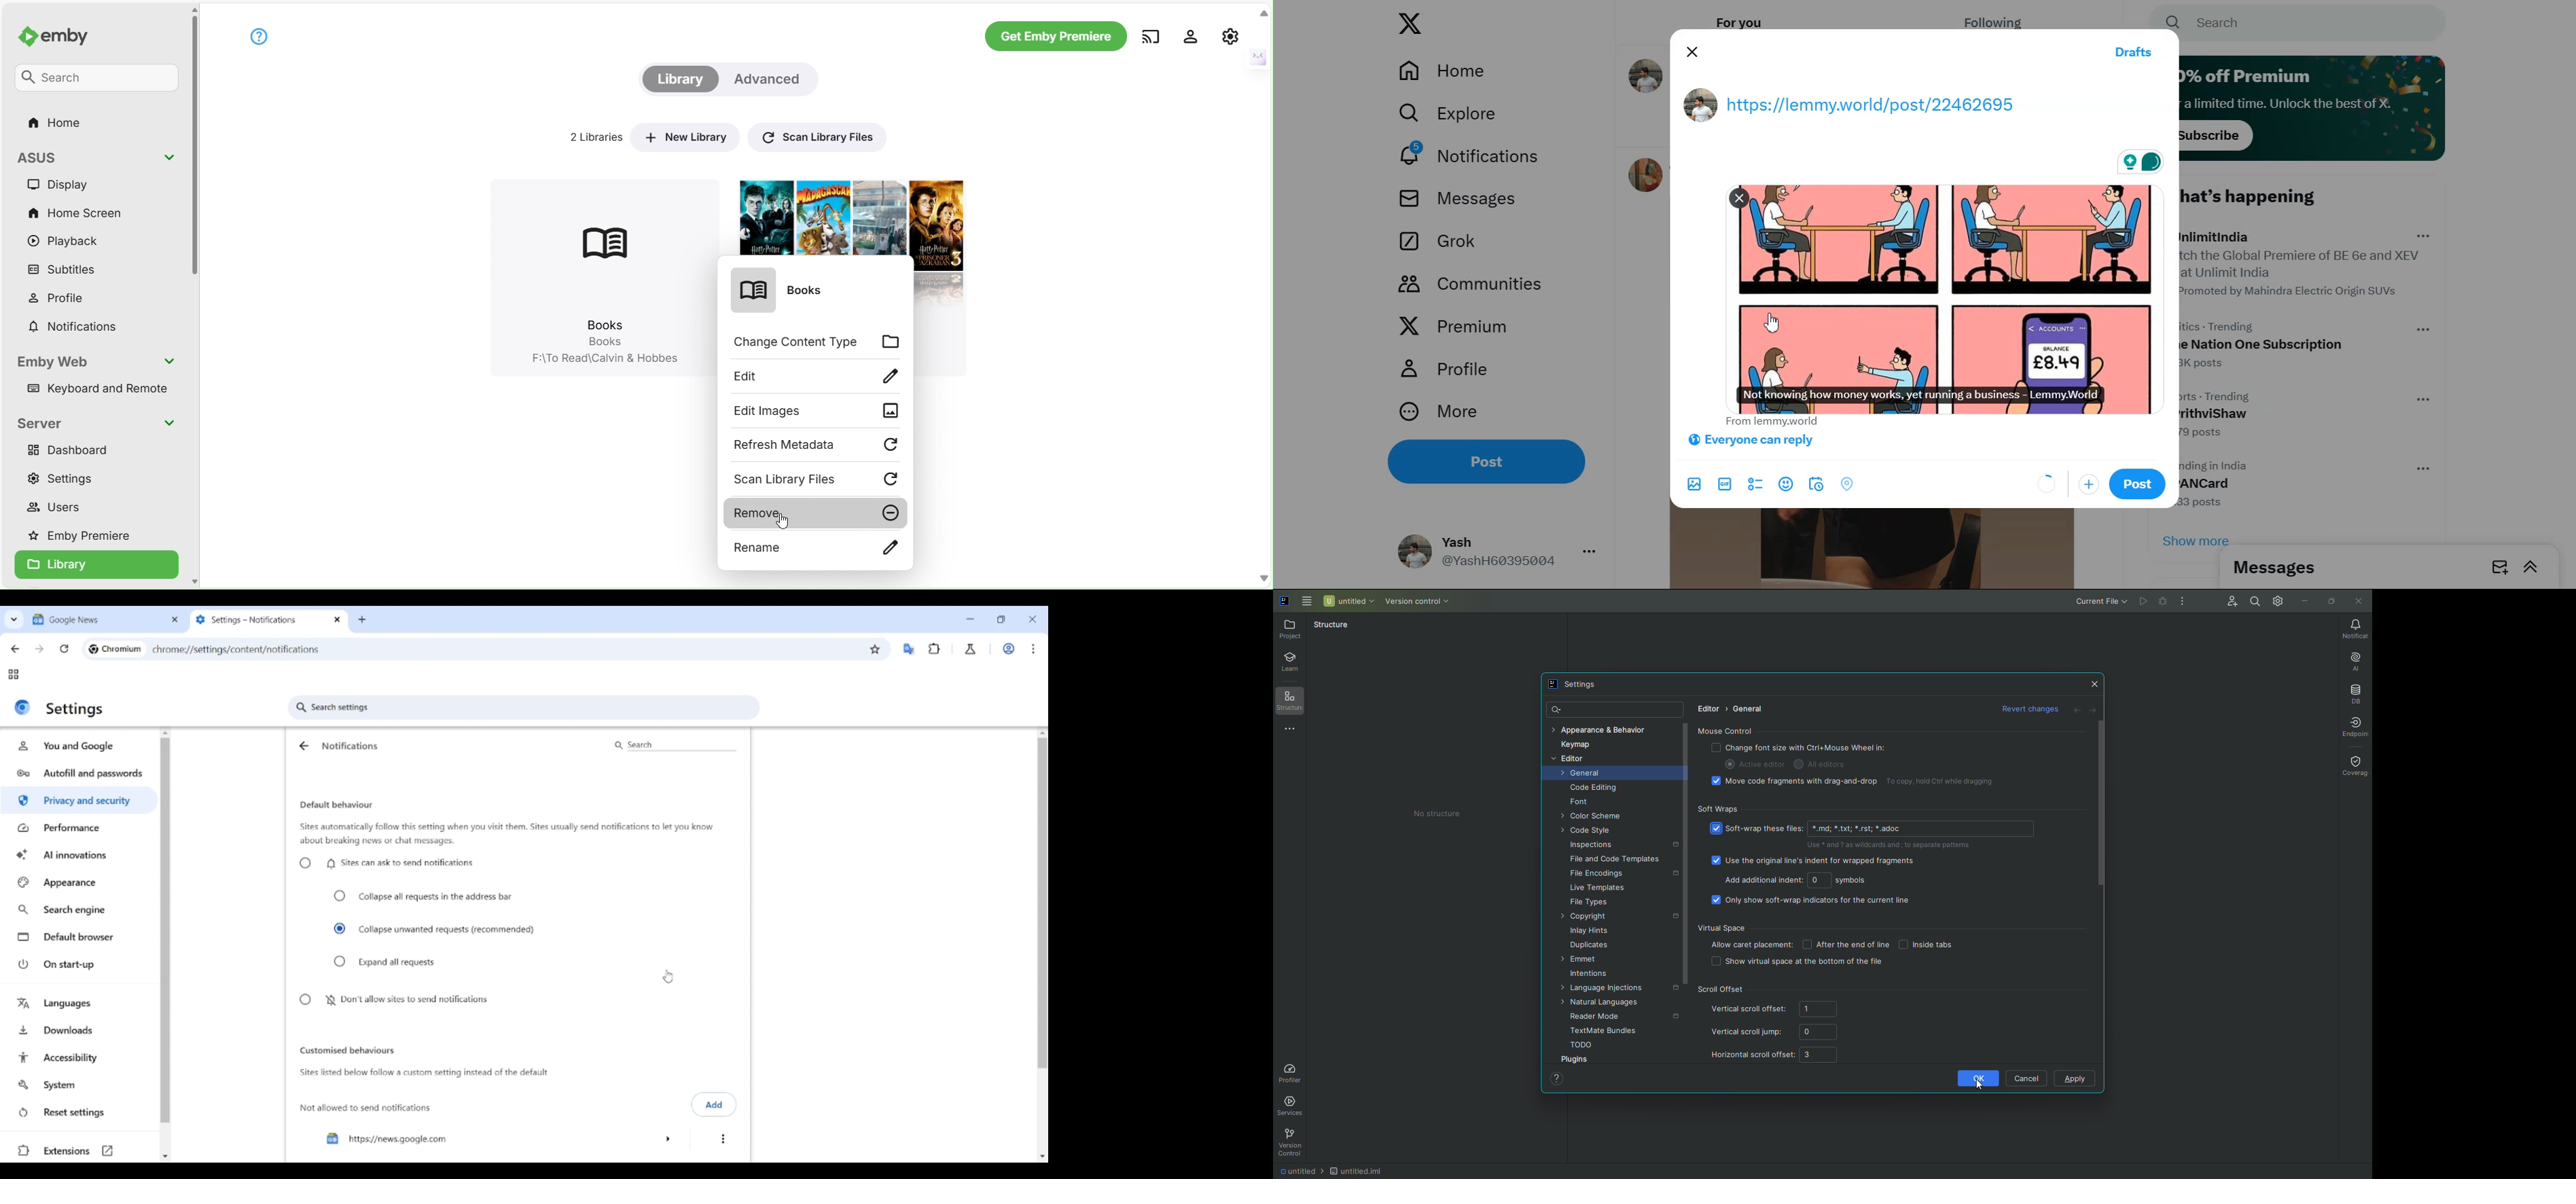 The height and width of the screenshot is (1204, 2576). What do you see at coordinates (2047, 483) in the screenshot?
I see `Overview` at bounding box center [2047, 483].